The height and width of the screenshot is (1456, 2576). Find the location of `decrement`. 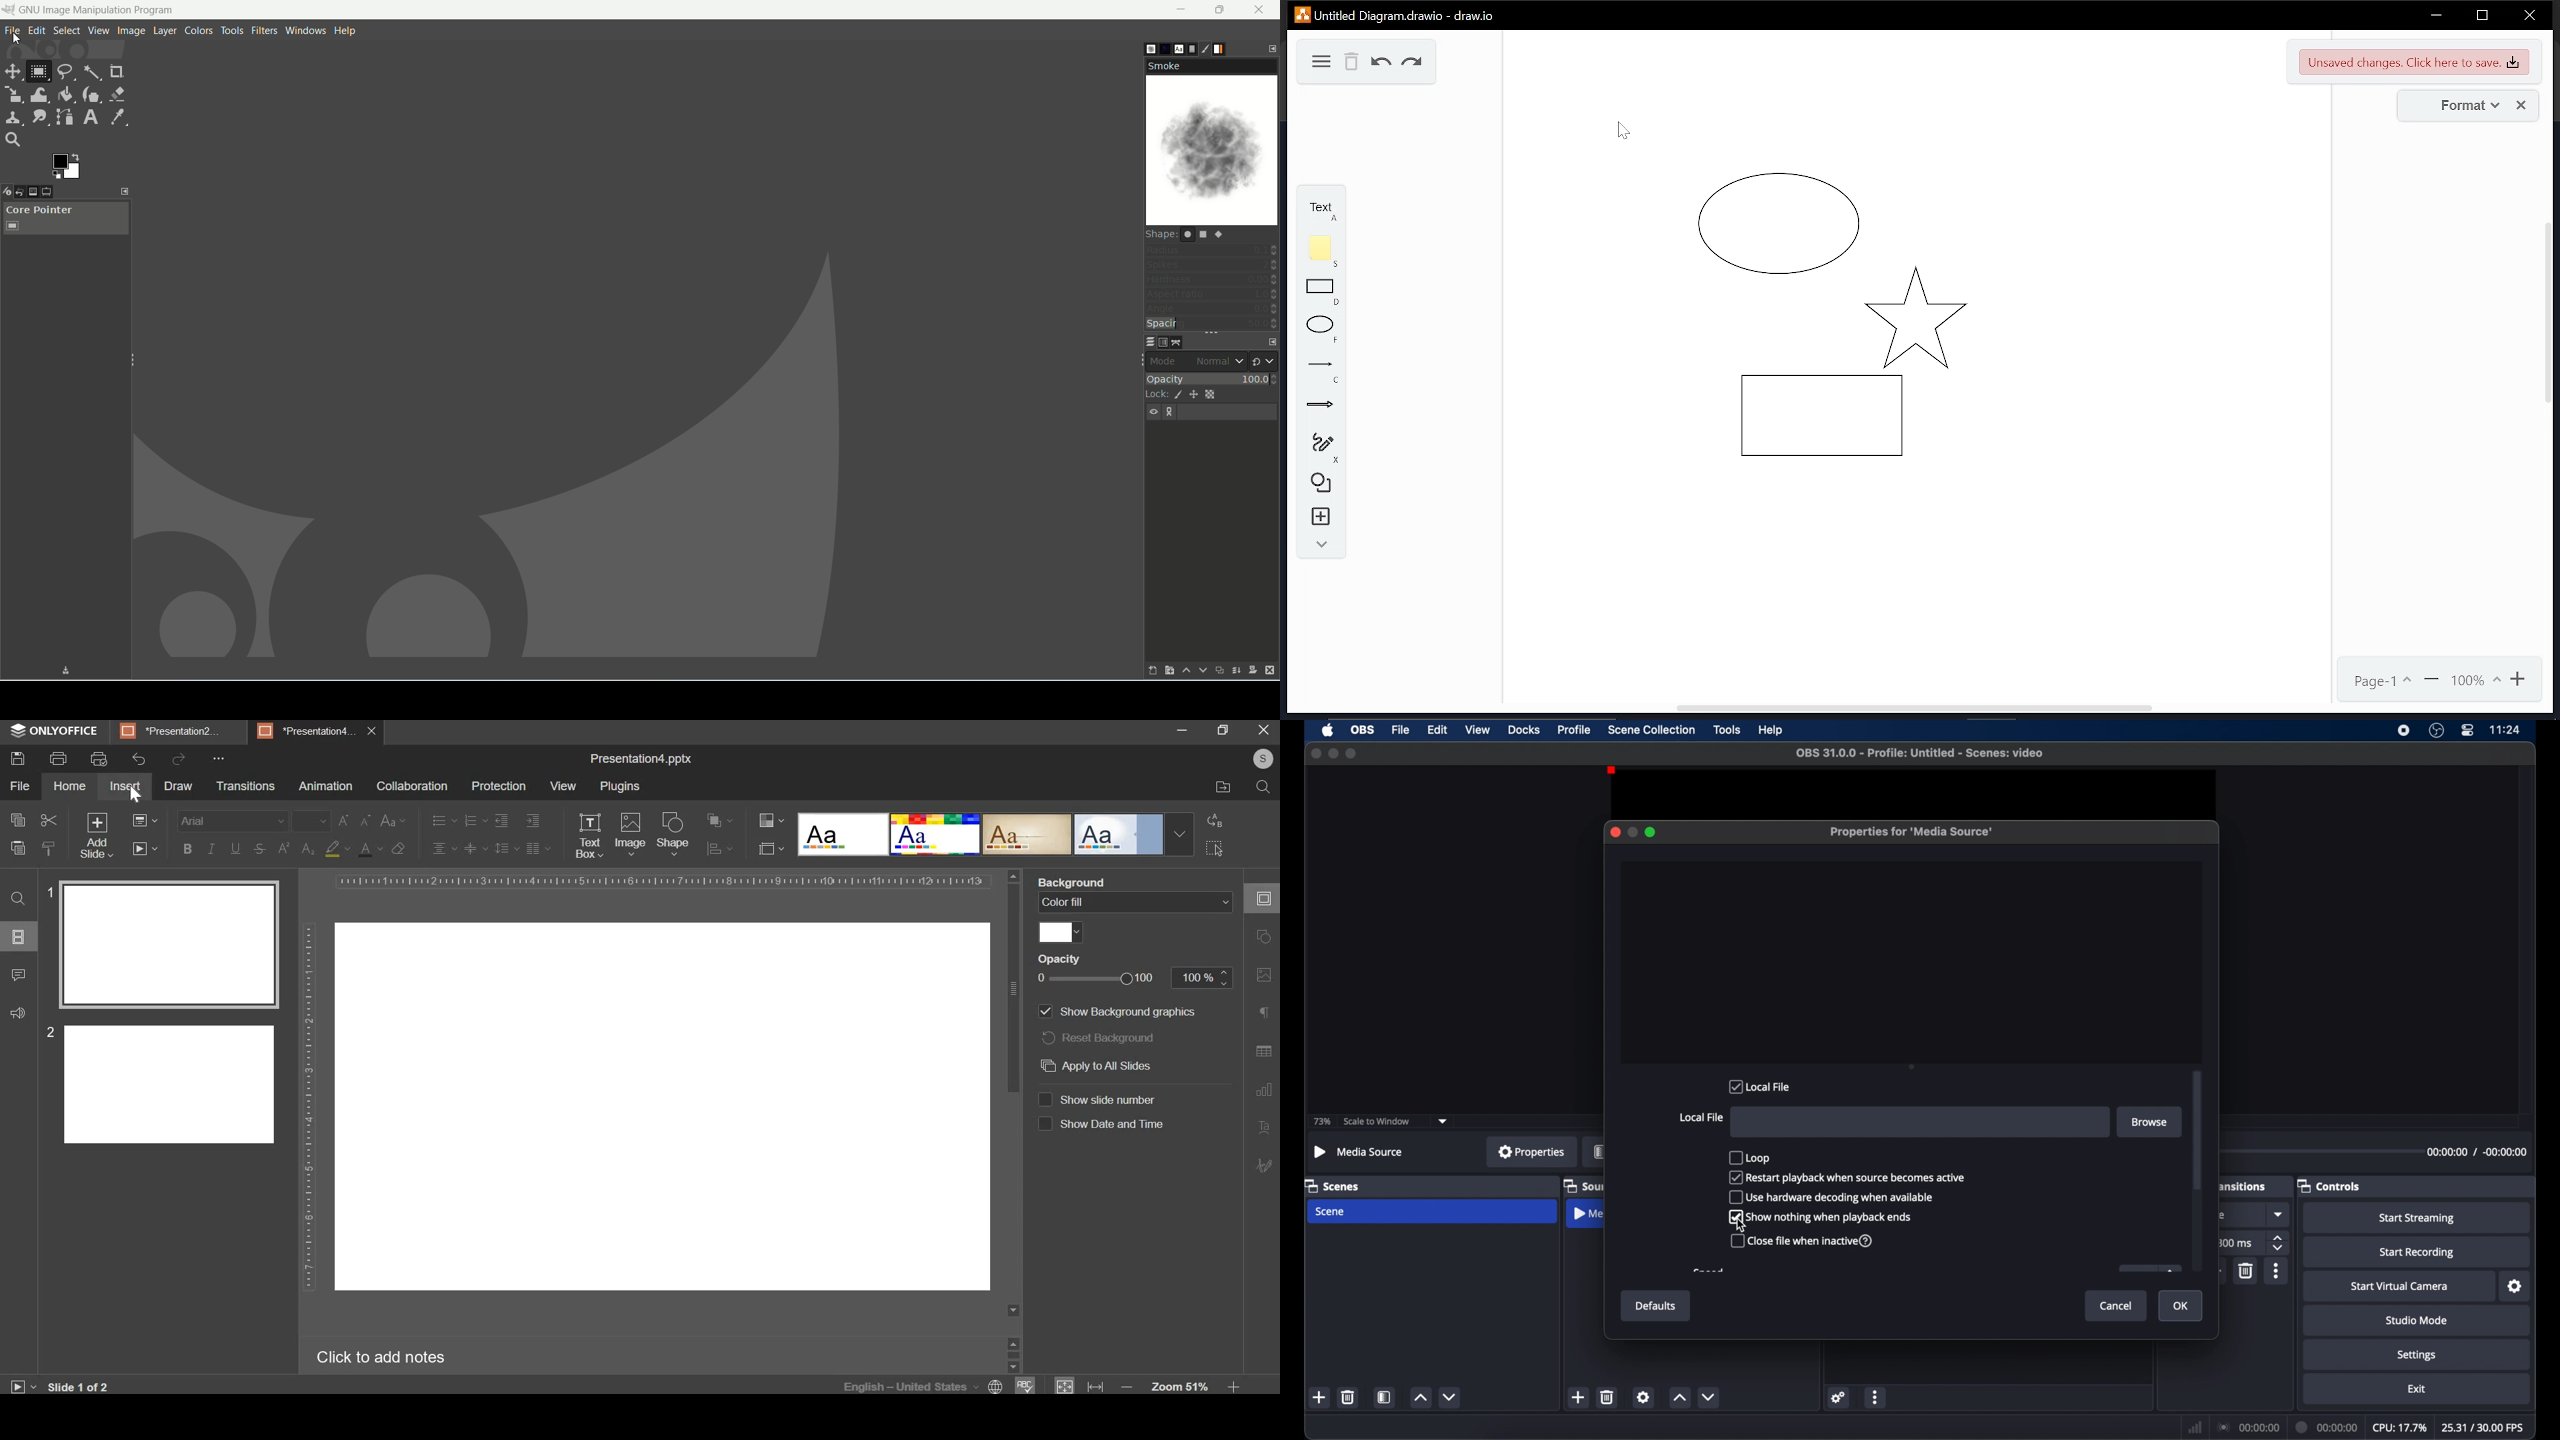

decrement is located at coordinates (1707, 1397).